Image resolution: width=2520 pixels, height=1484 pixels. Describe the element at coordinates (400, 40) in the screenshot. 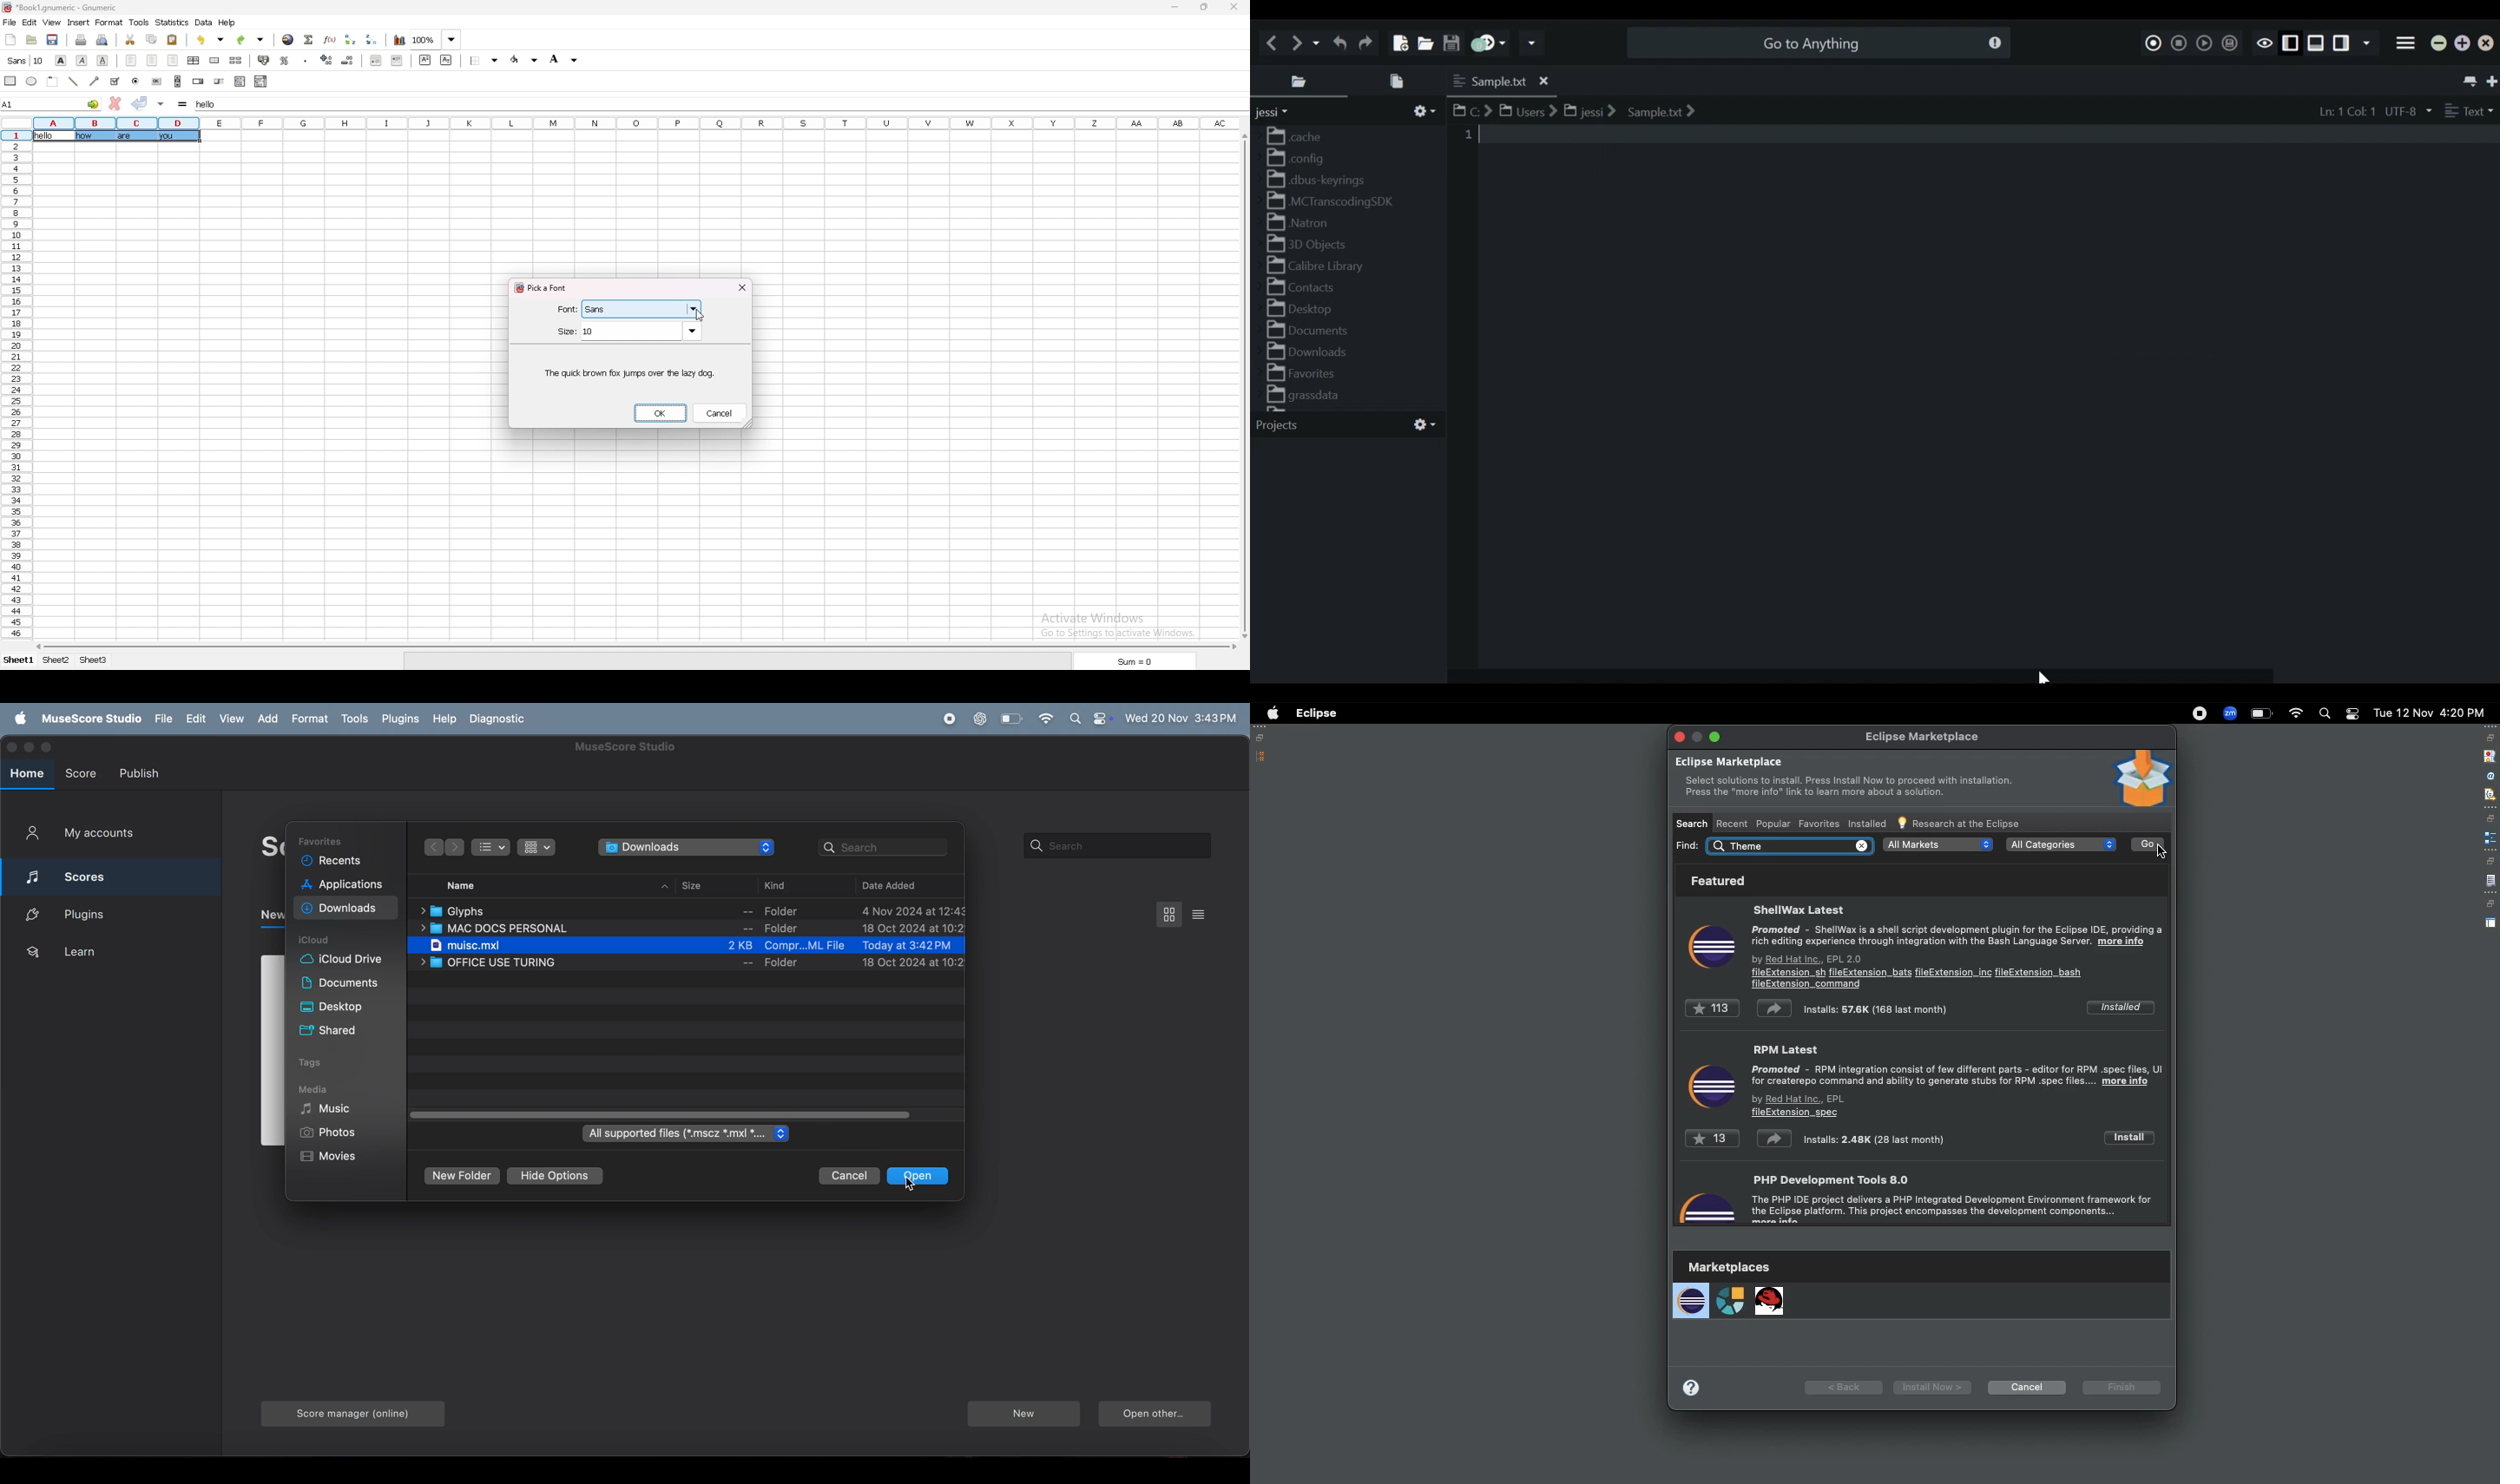

I see `chart` at that location.